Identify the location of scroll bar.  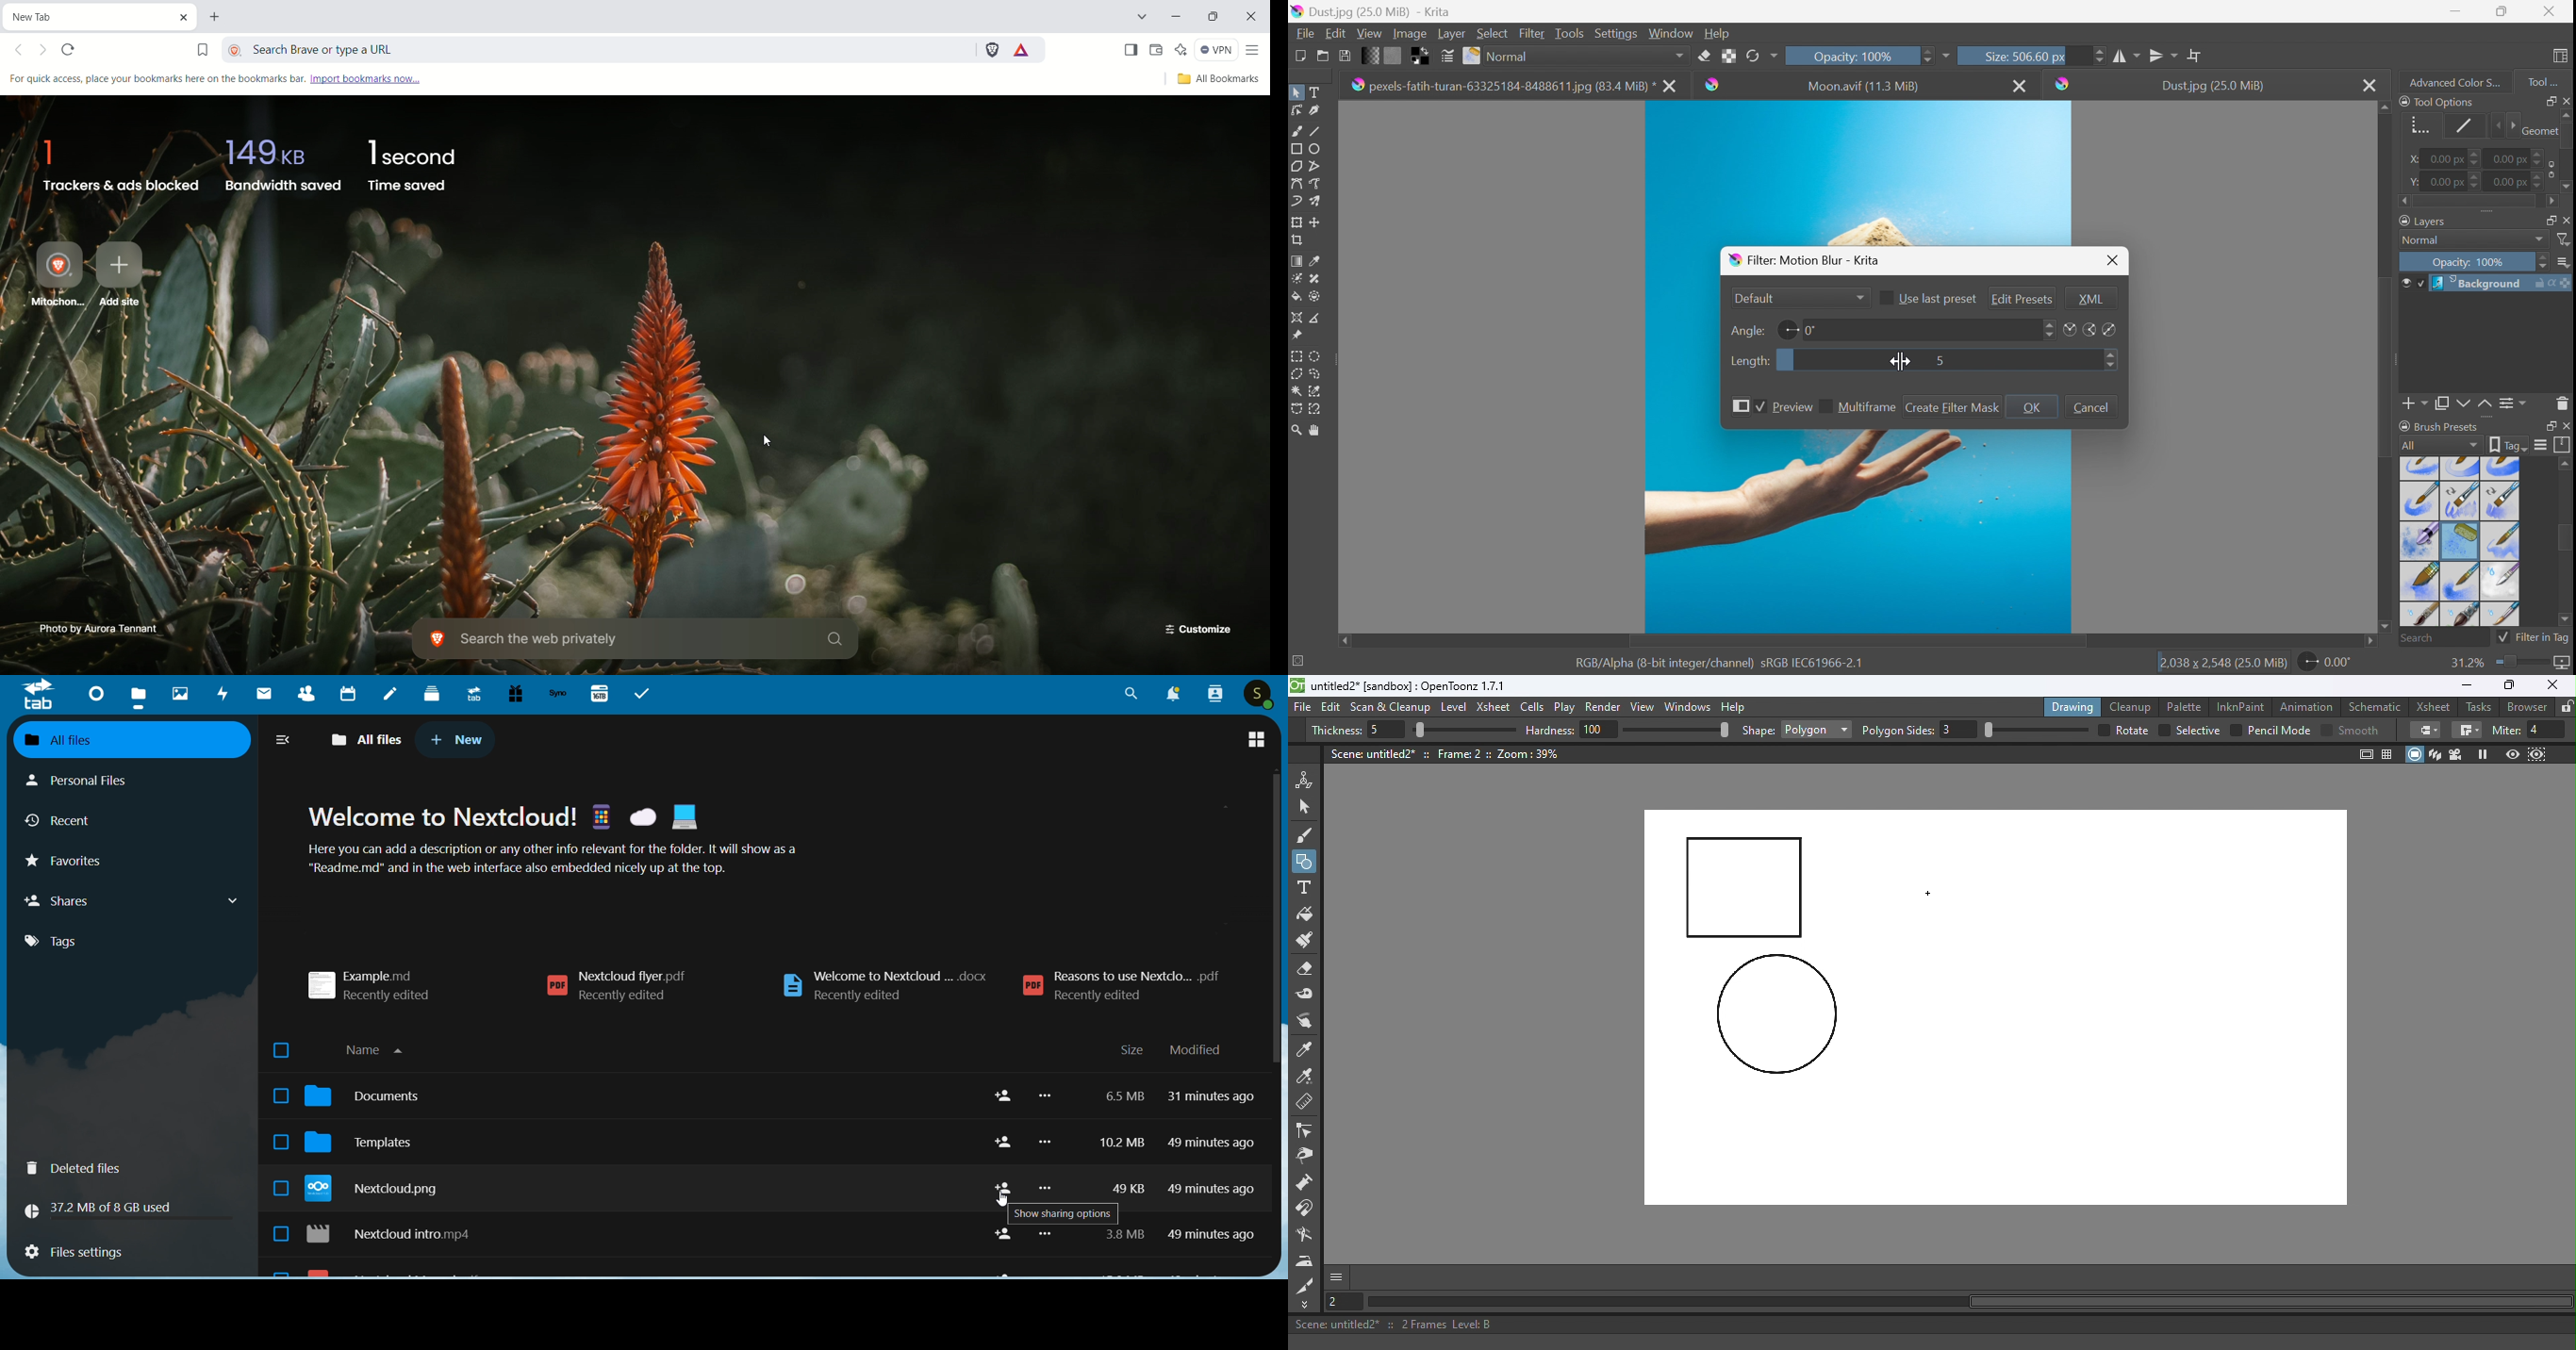
(1275, 917).